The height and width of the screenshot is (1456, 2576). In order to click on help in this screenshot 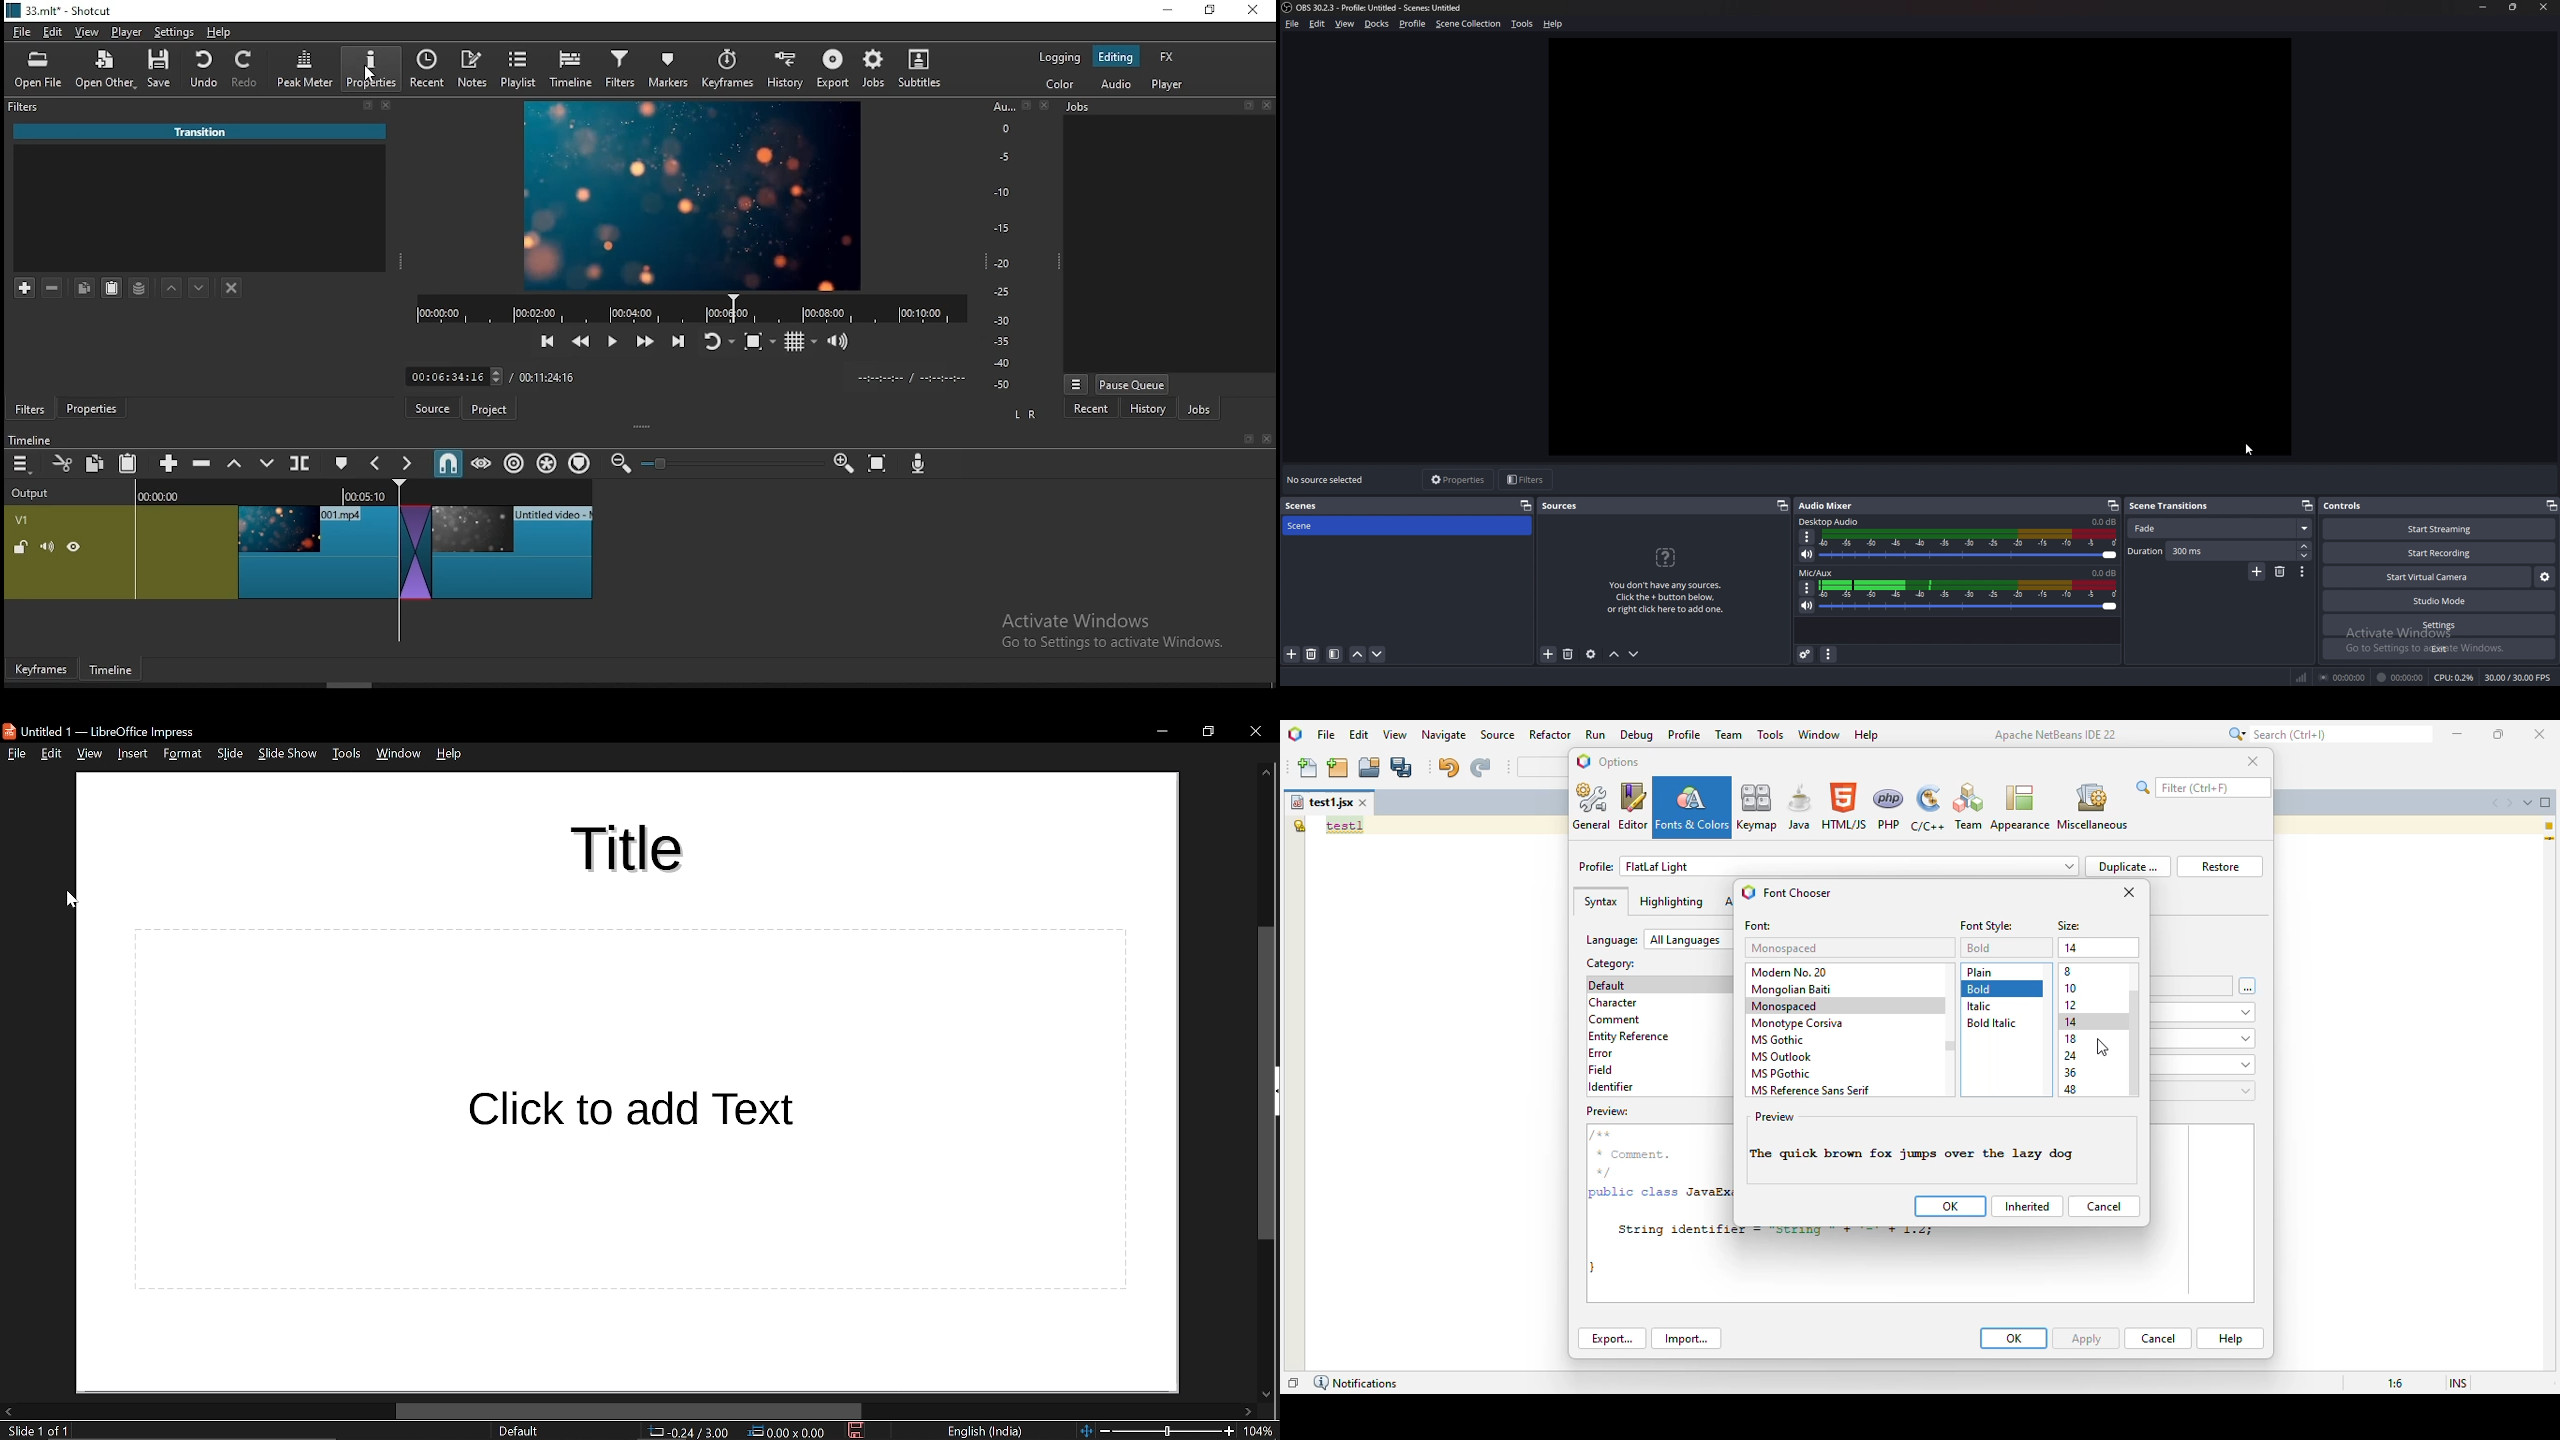, I will do `click(454, 753)`.